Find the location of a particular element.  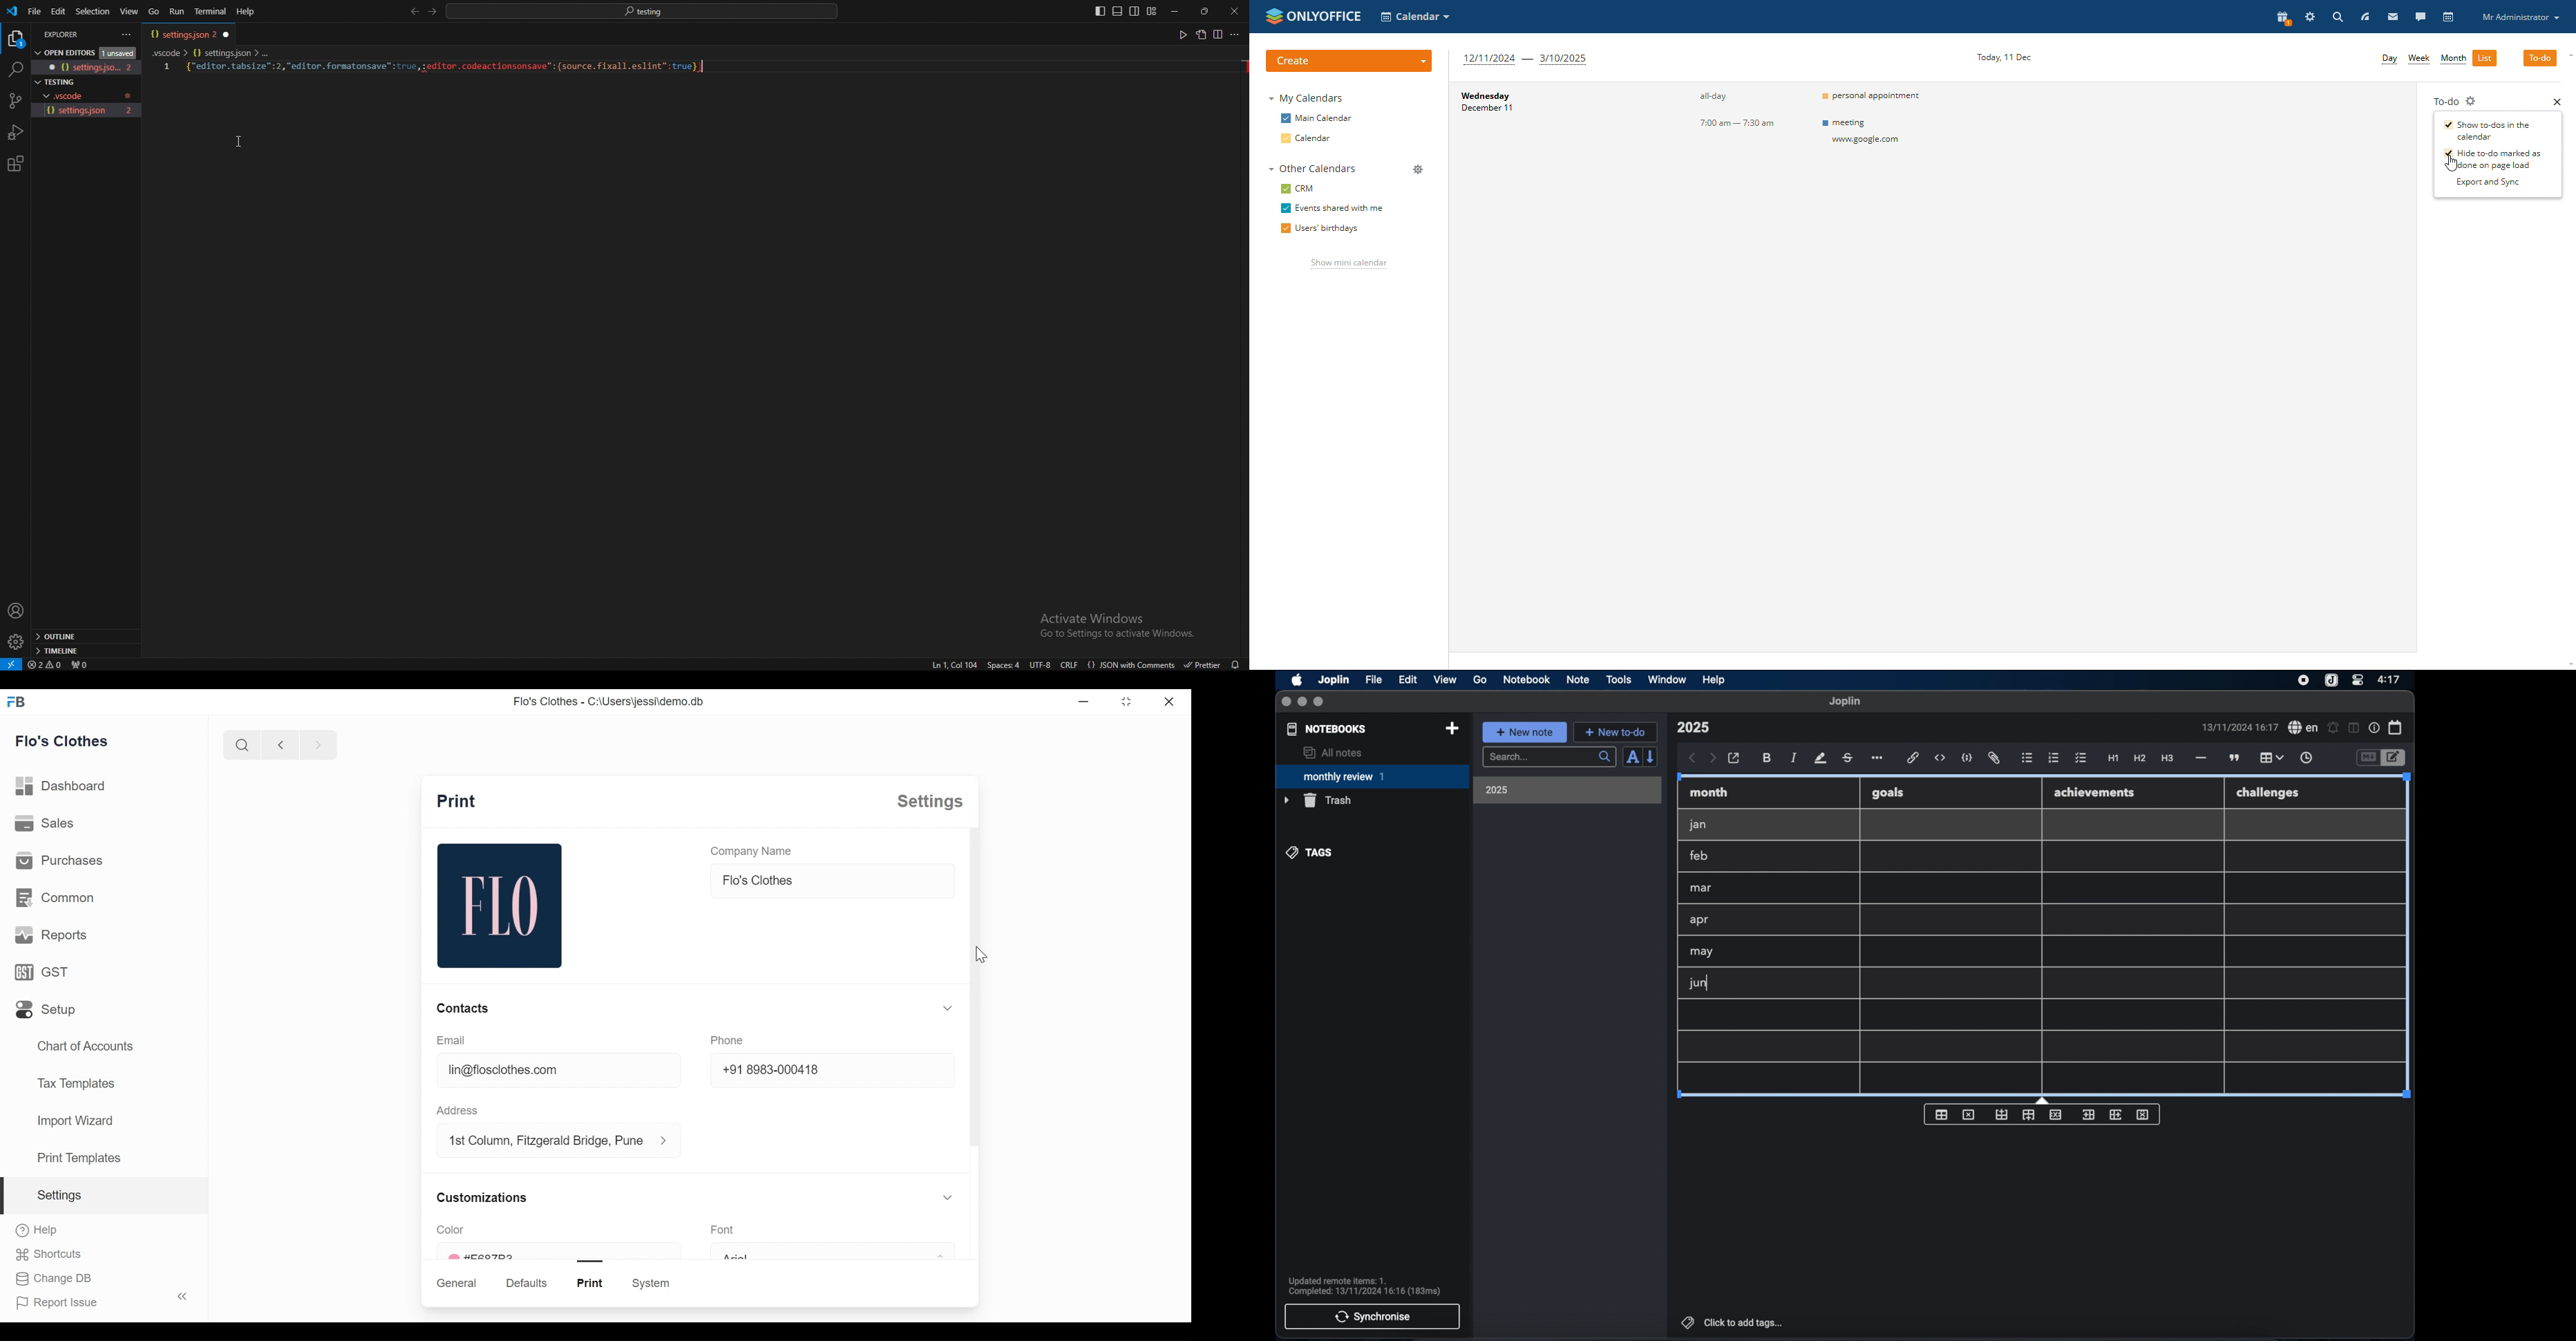

help is located at coordinates (246, 11).